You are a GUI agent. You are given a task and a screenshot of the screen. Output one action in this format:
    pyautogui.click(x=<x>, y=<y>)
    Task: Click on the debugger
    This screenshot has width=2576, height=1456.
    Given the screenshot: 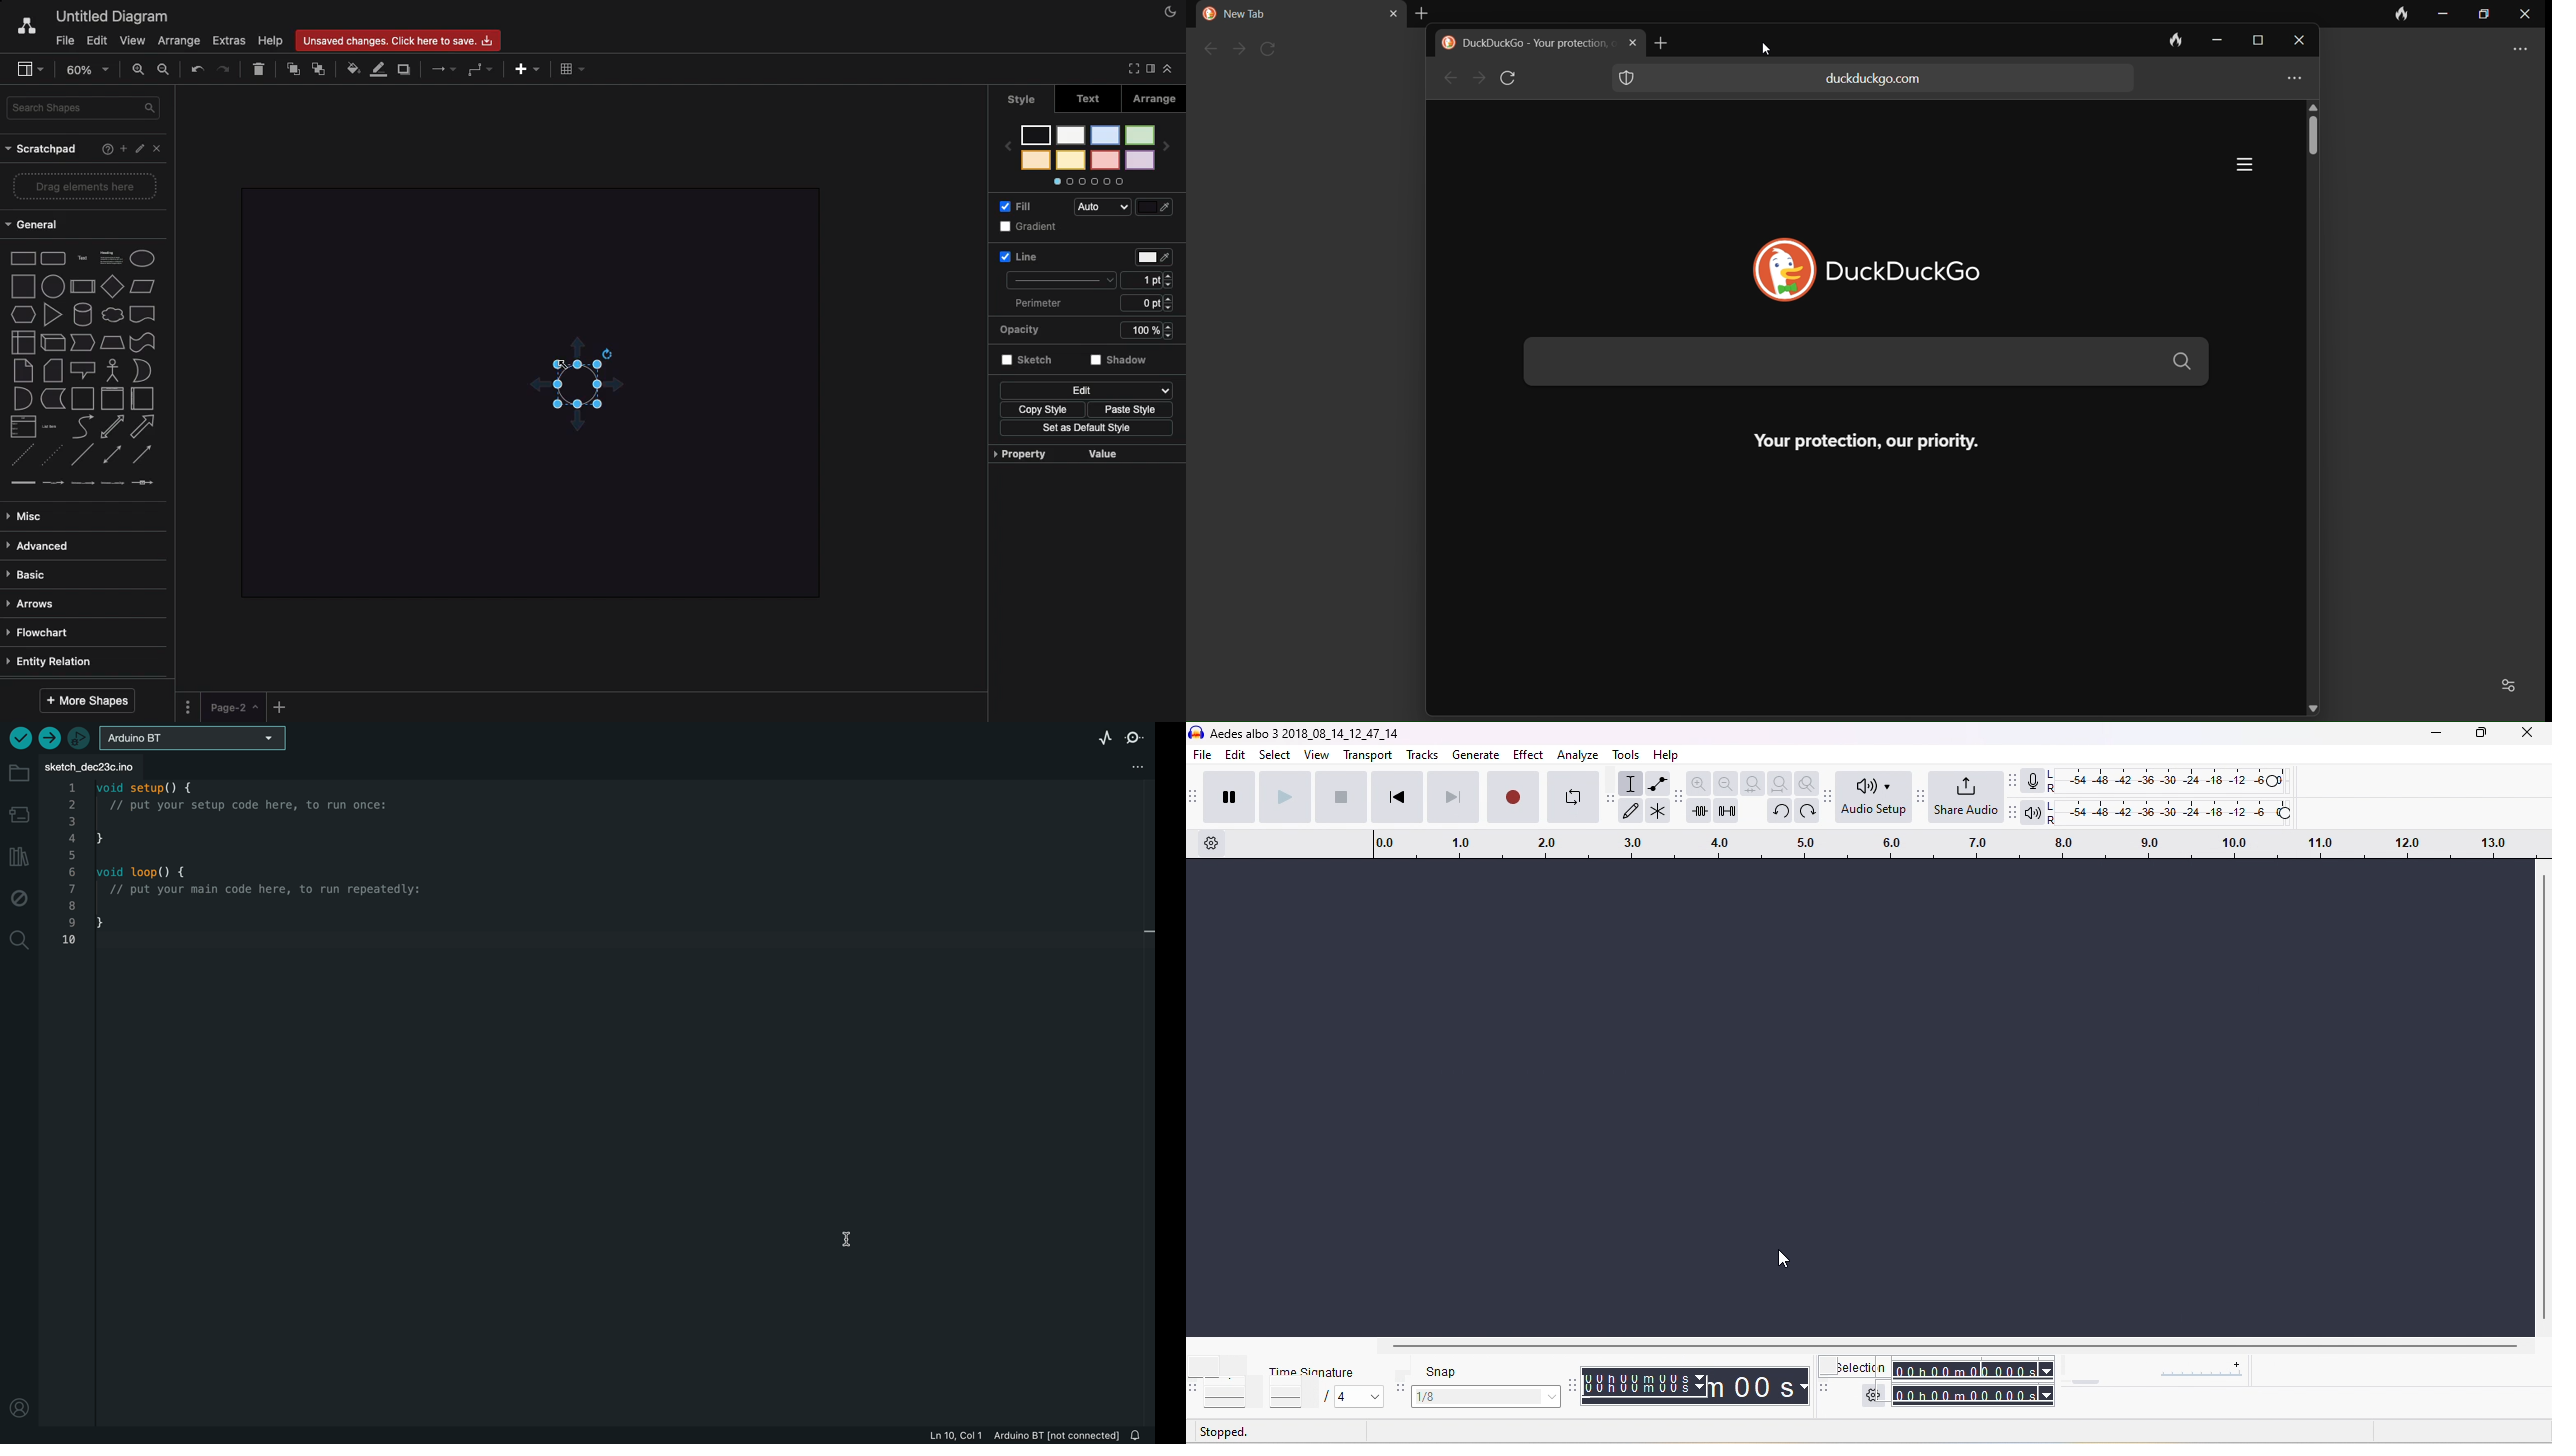 What is the action you would take?
    pyautogui.click(x=79, y=738)
    